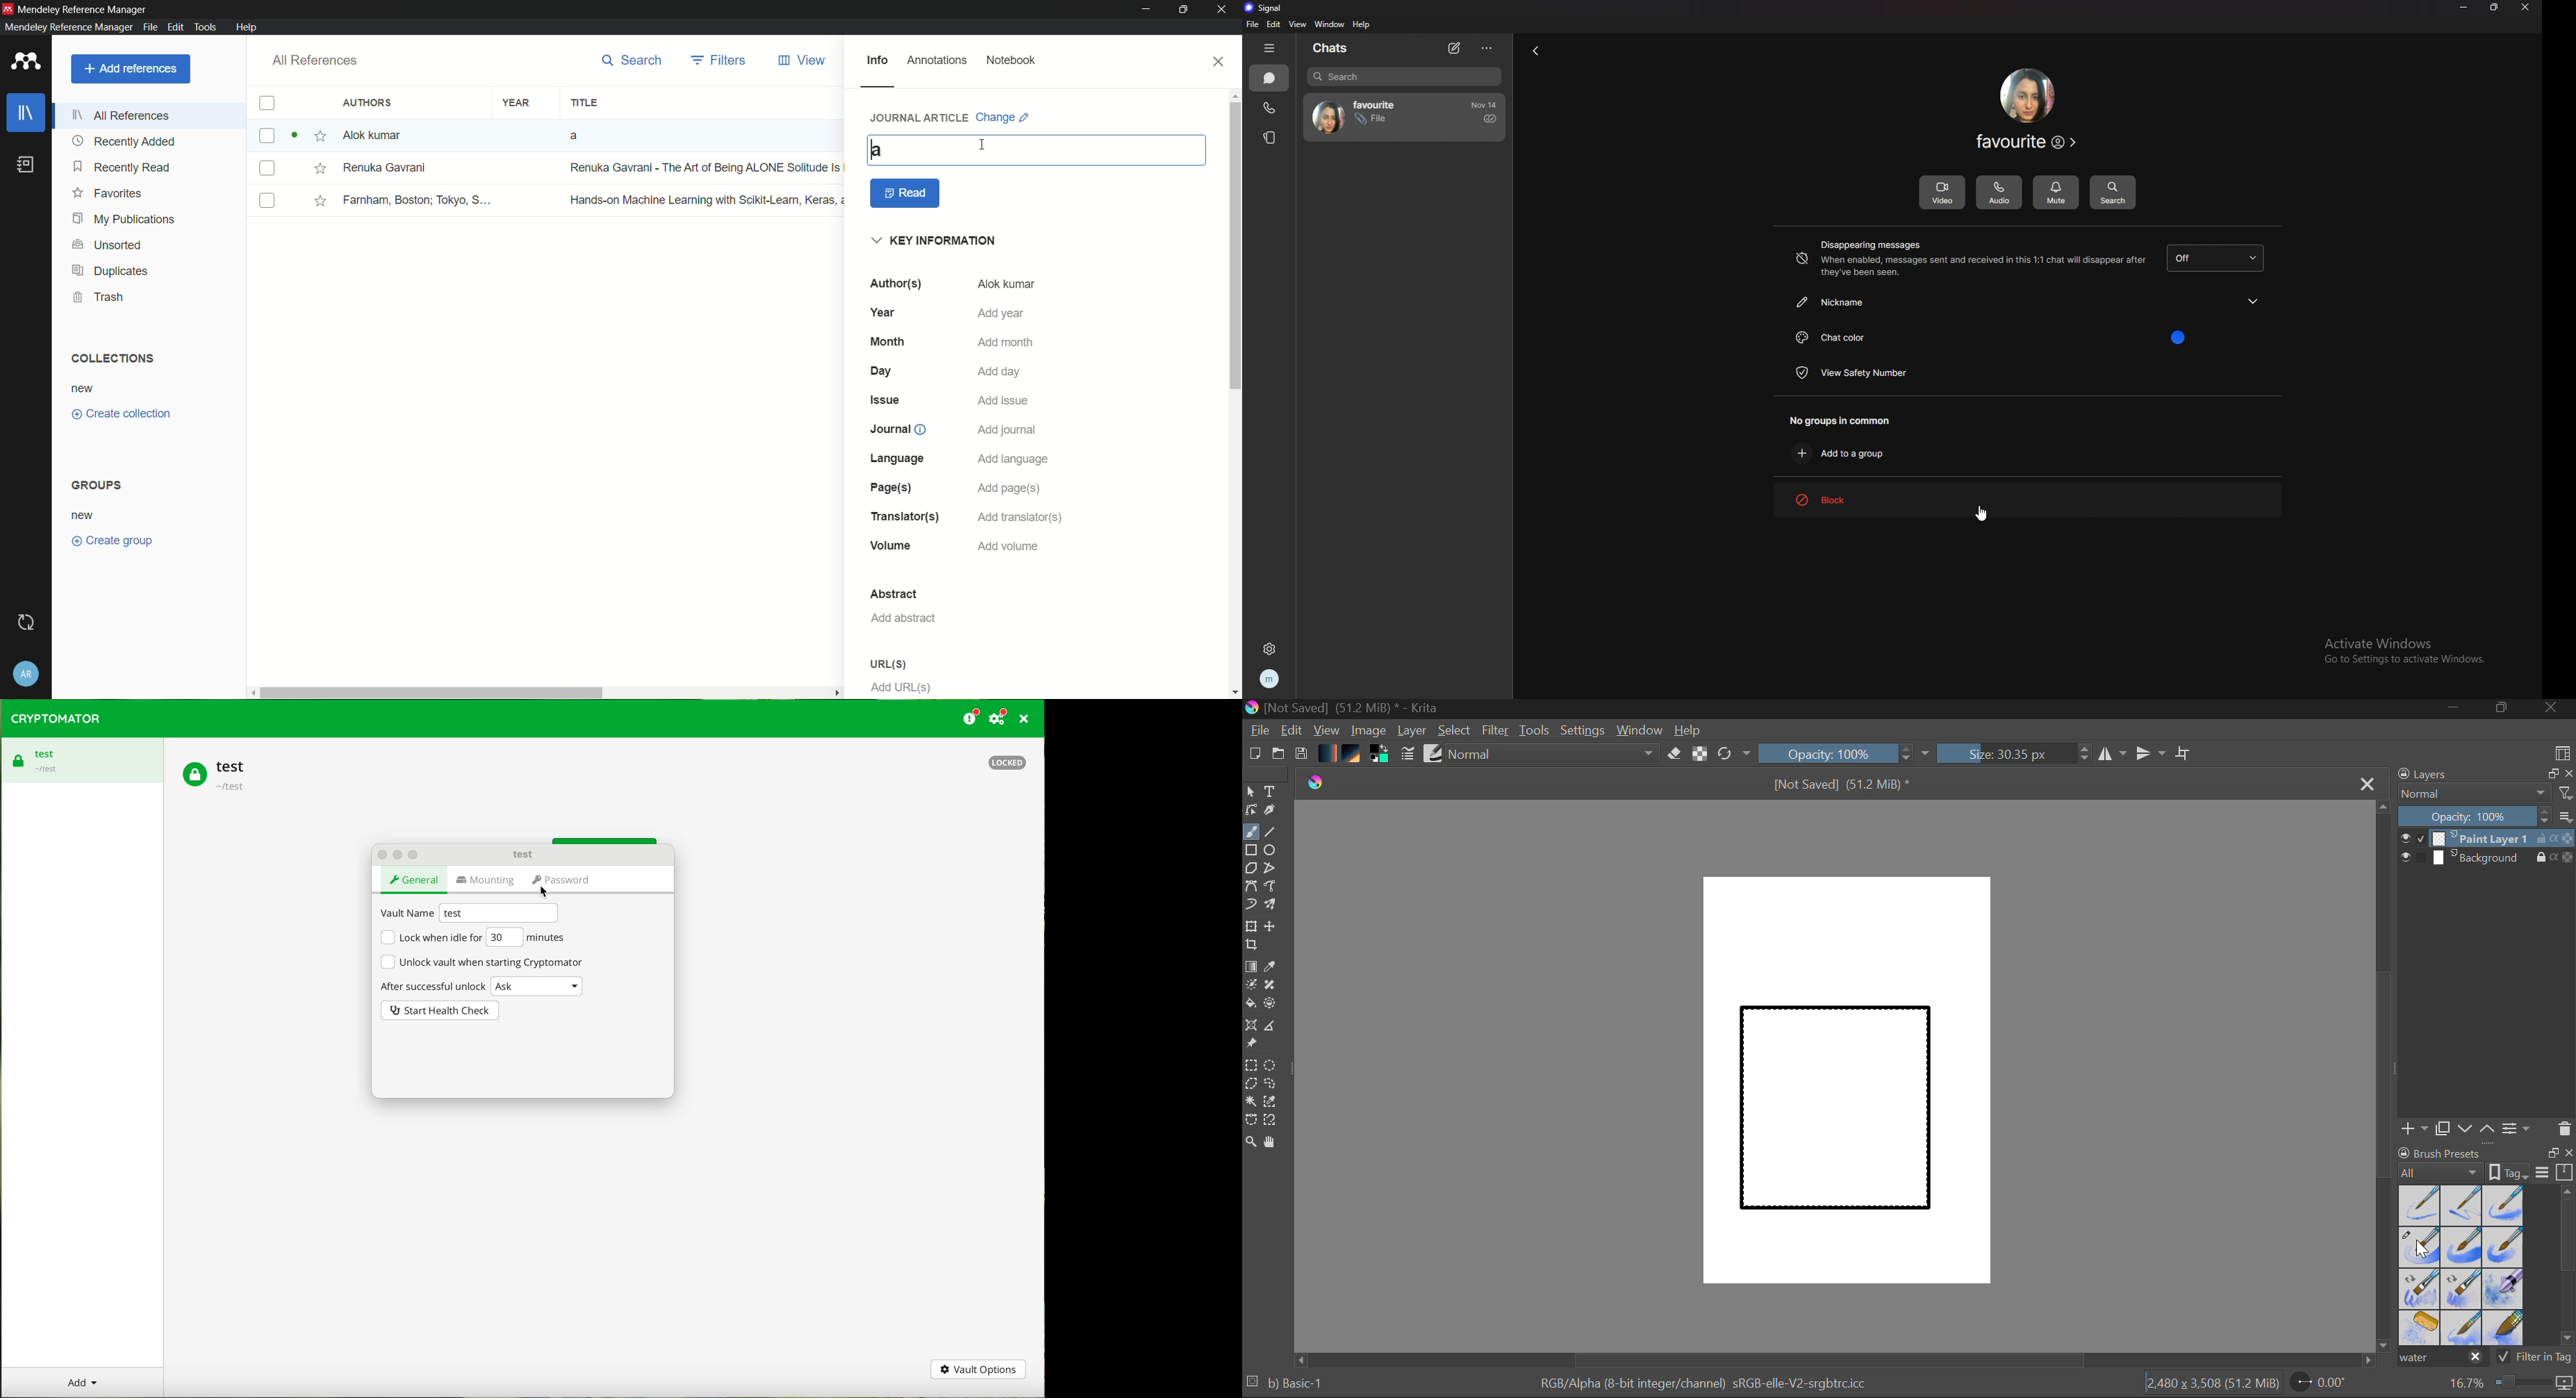 This screenshot has height=1400, width=2576. I want to click on view, so click(803, 61).